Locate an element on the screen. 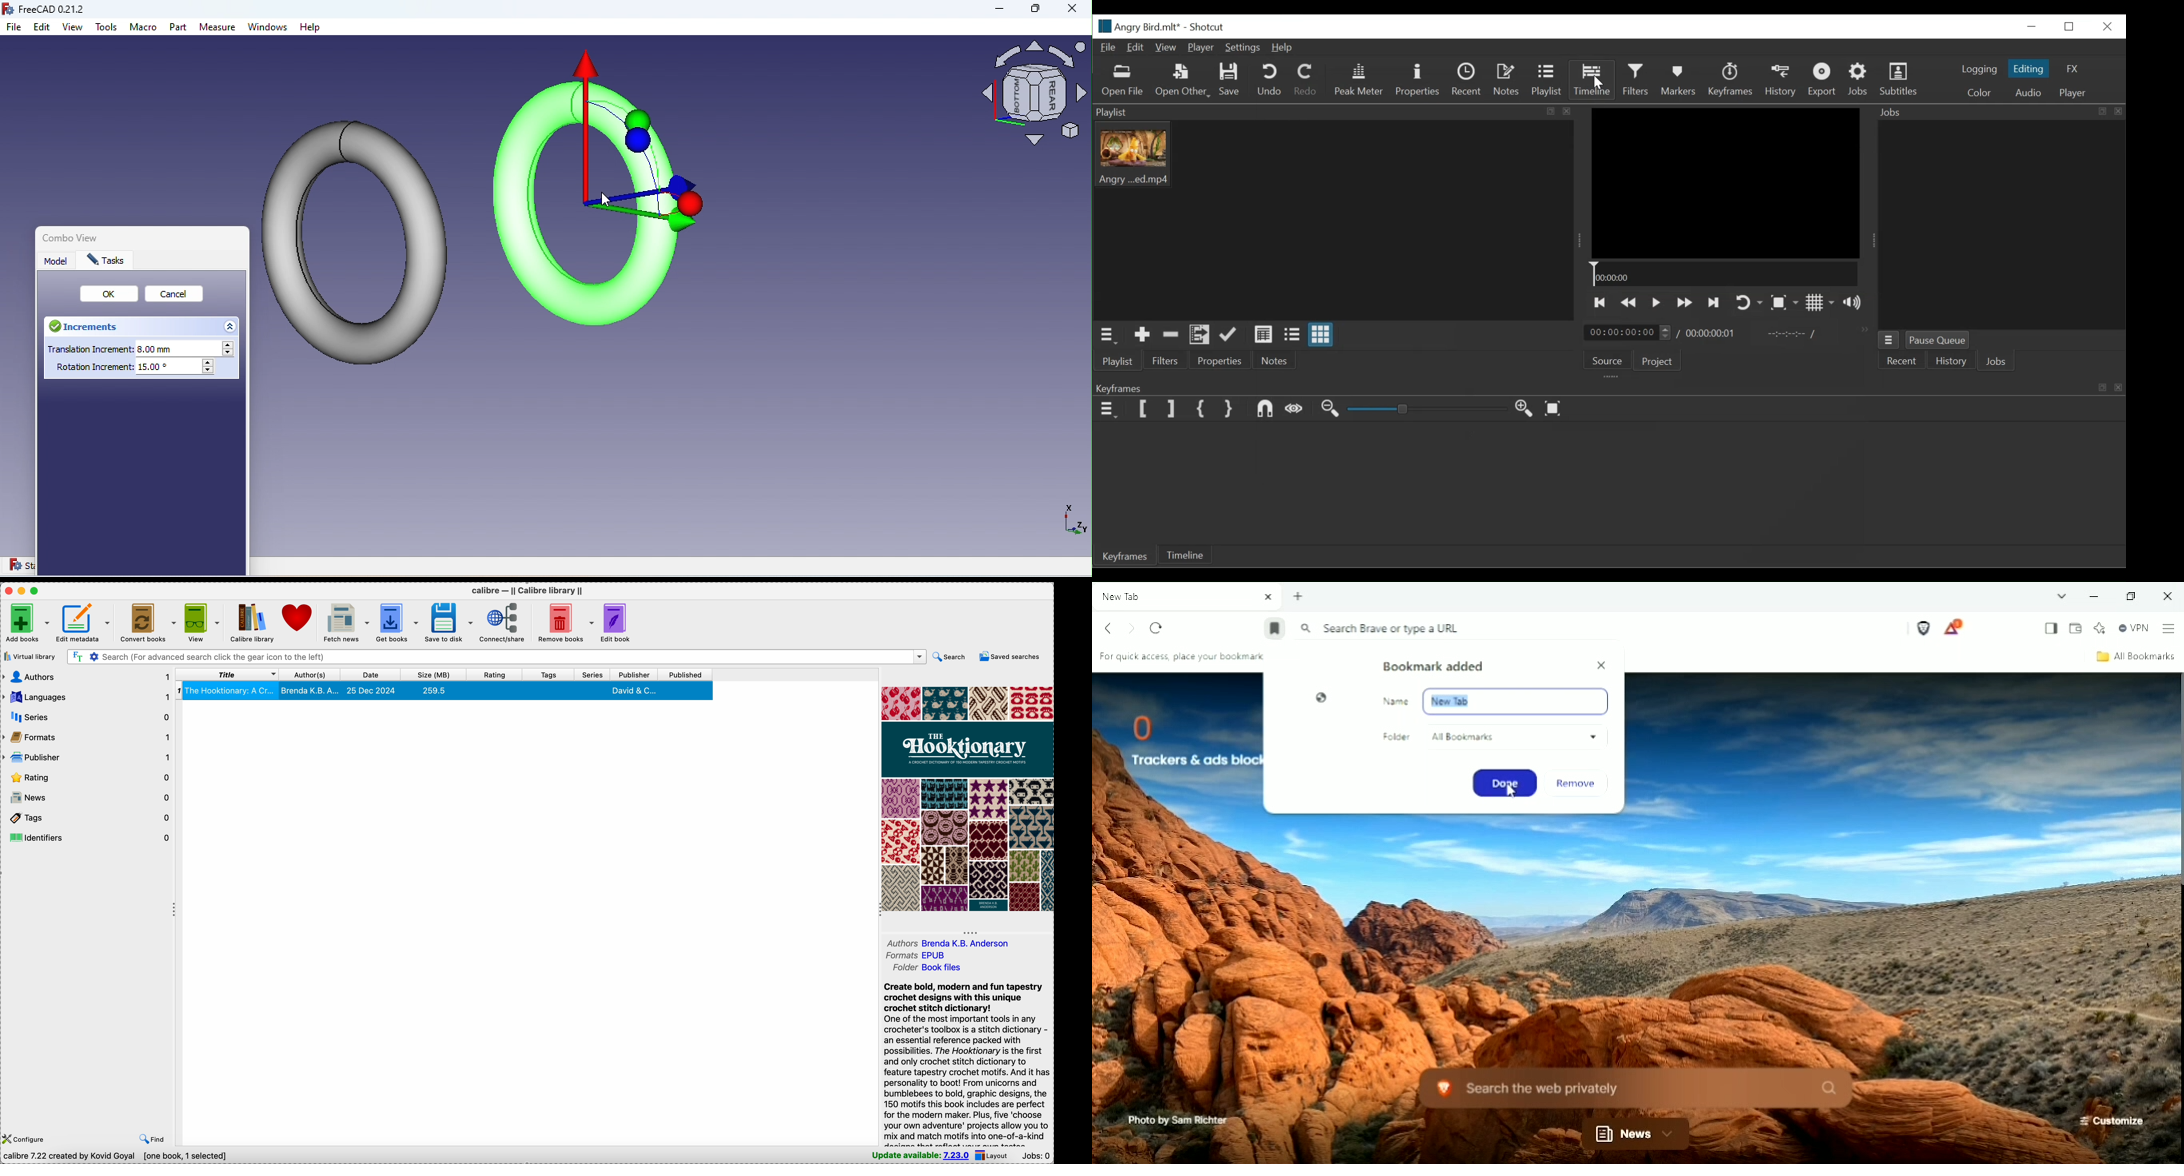  Cancel is located at coordinates (178, 296).